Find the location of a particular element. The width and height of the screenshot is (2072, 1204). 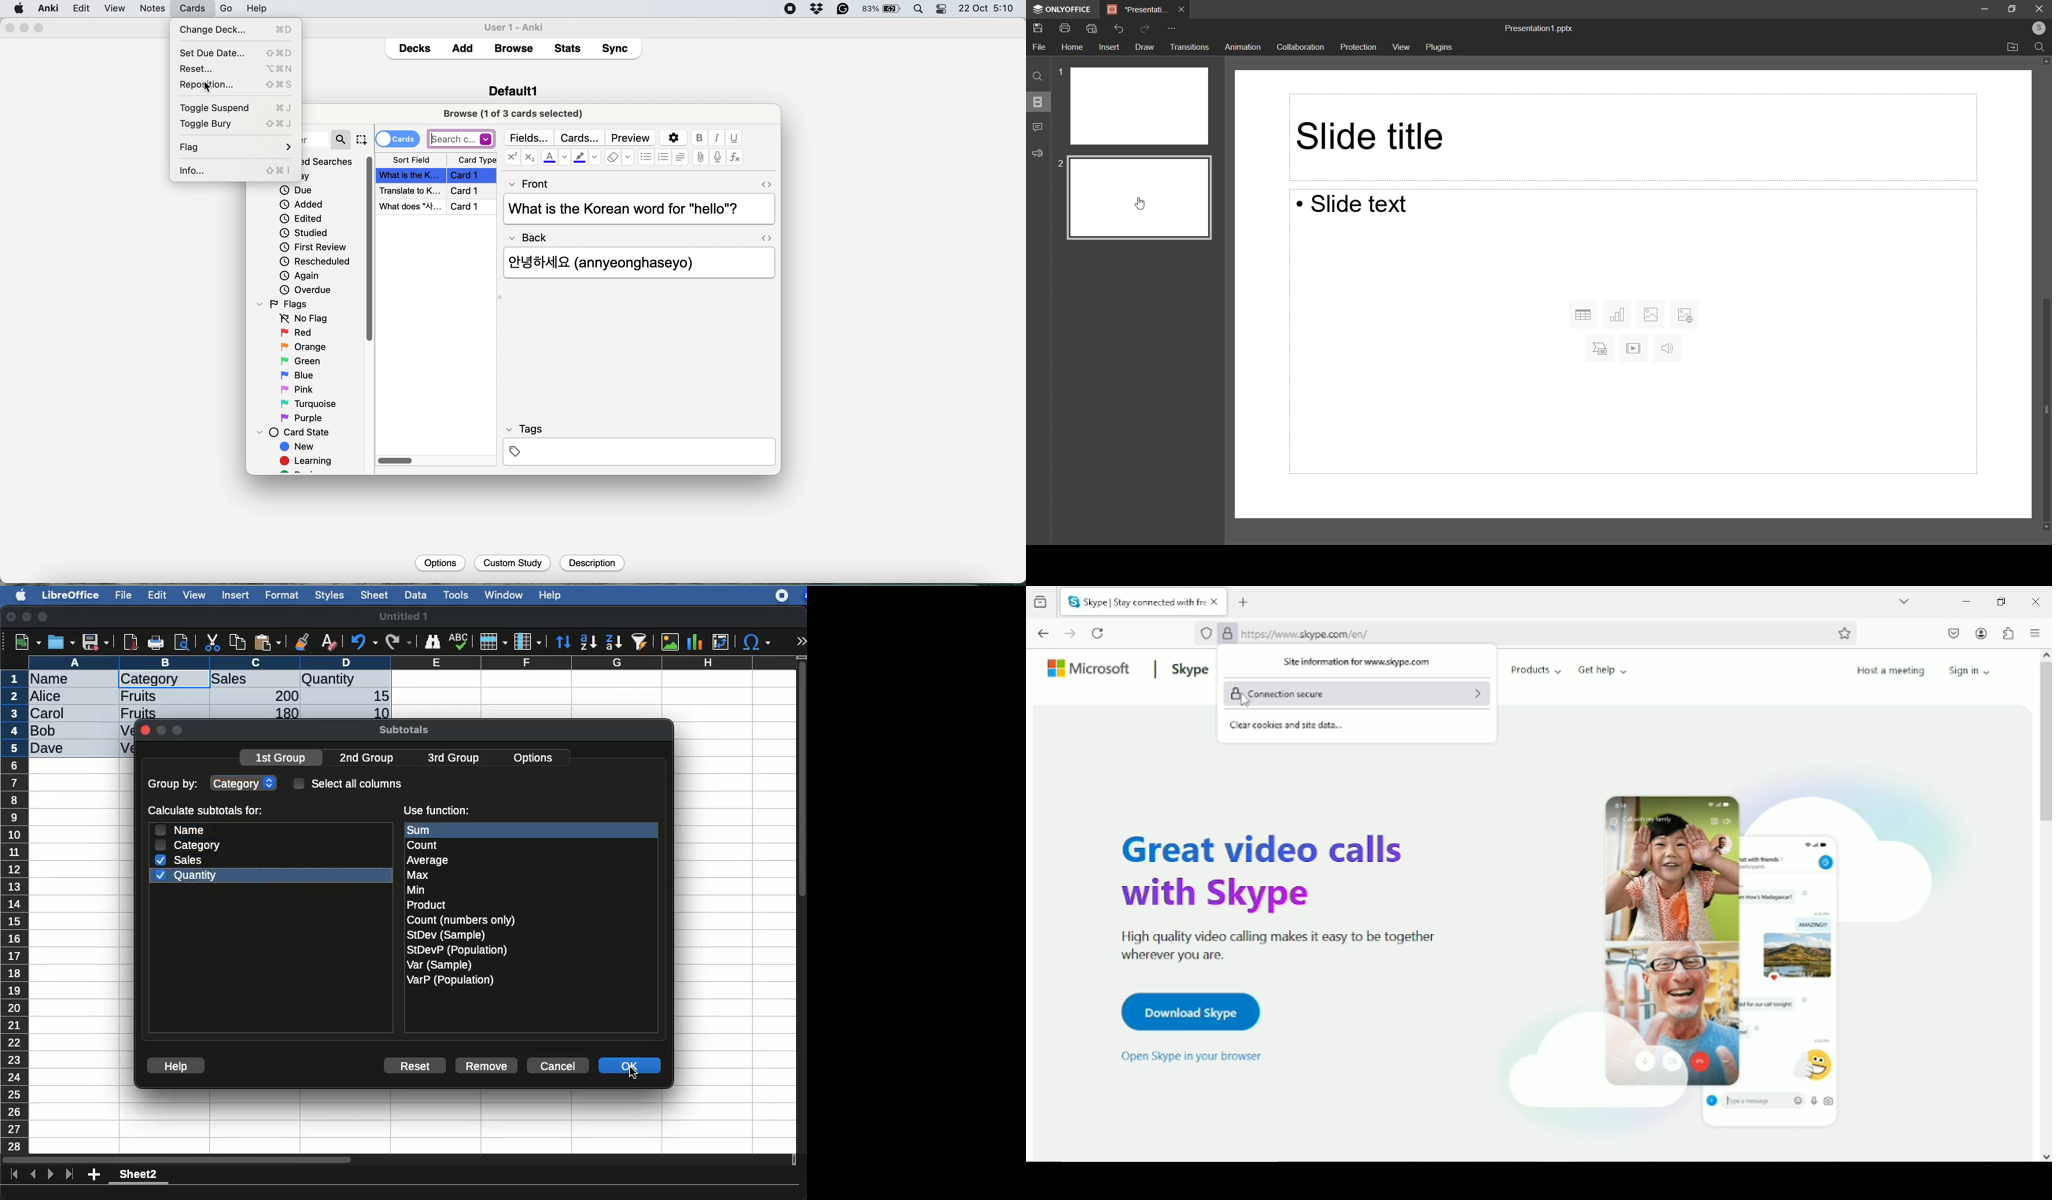

Average is located at coordinates (429, 860).